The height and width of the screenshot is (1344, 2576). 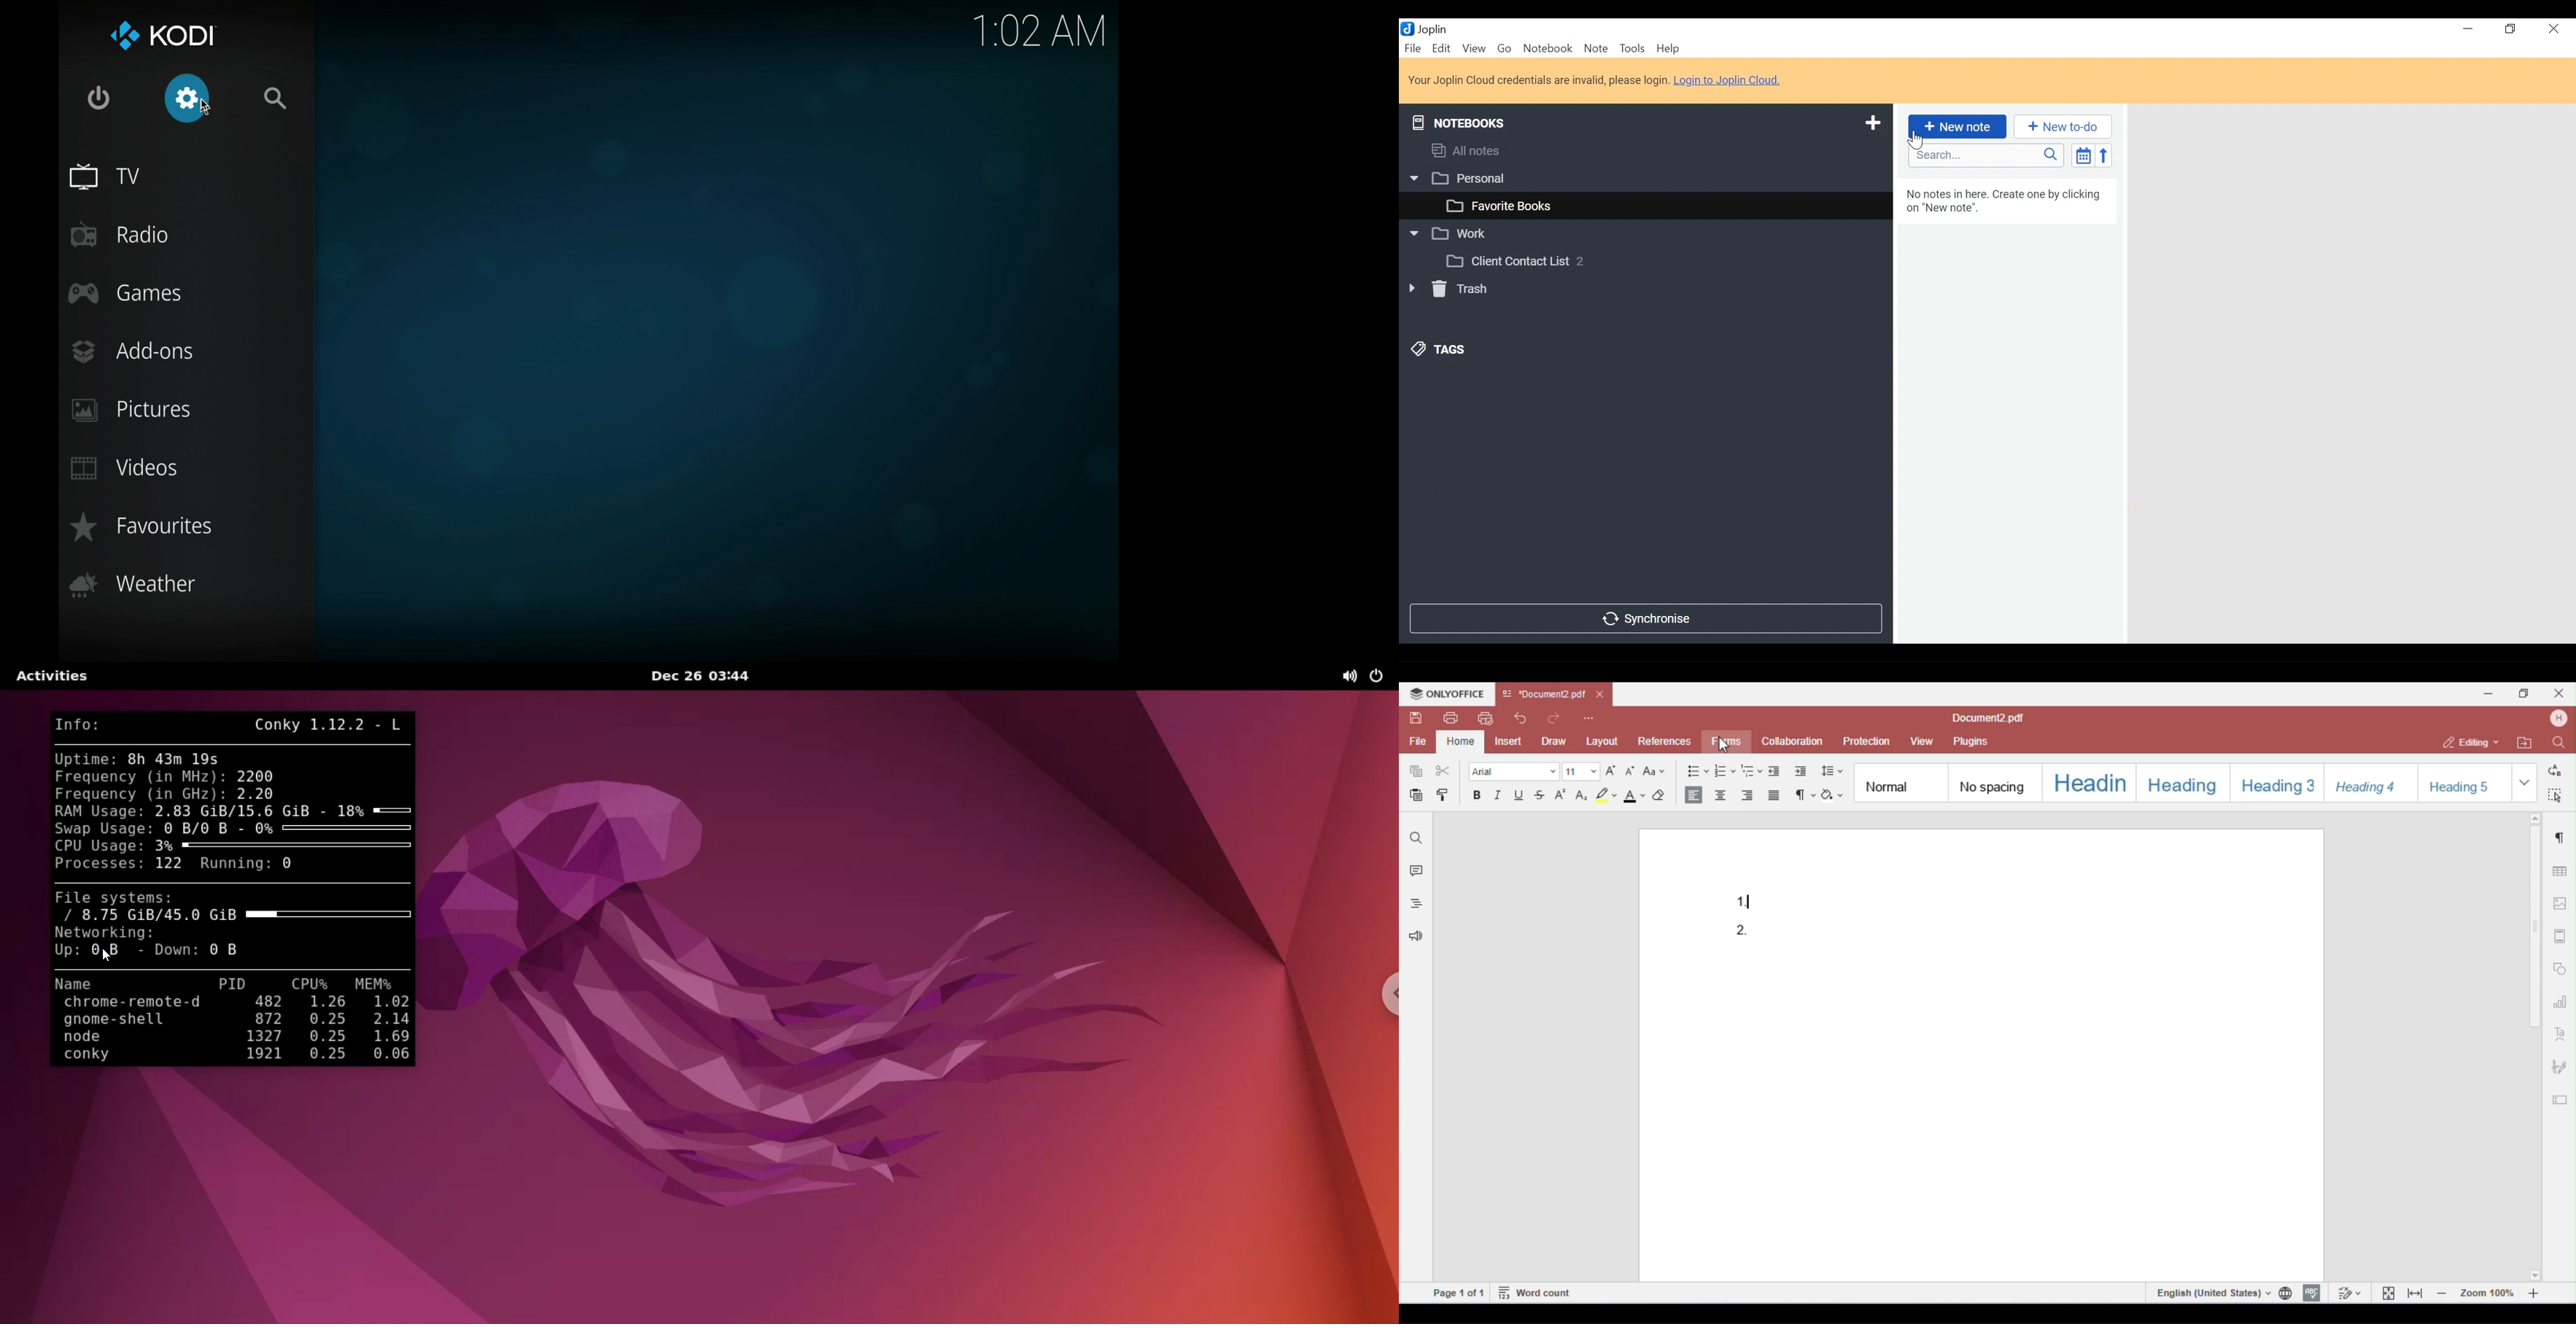 I want to click on  Client Contact List 2, so click(x=1513, y=261).